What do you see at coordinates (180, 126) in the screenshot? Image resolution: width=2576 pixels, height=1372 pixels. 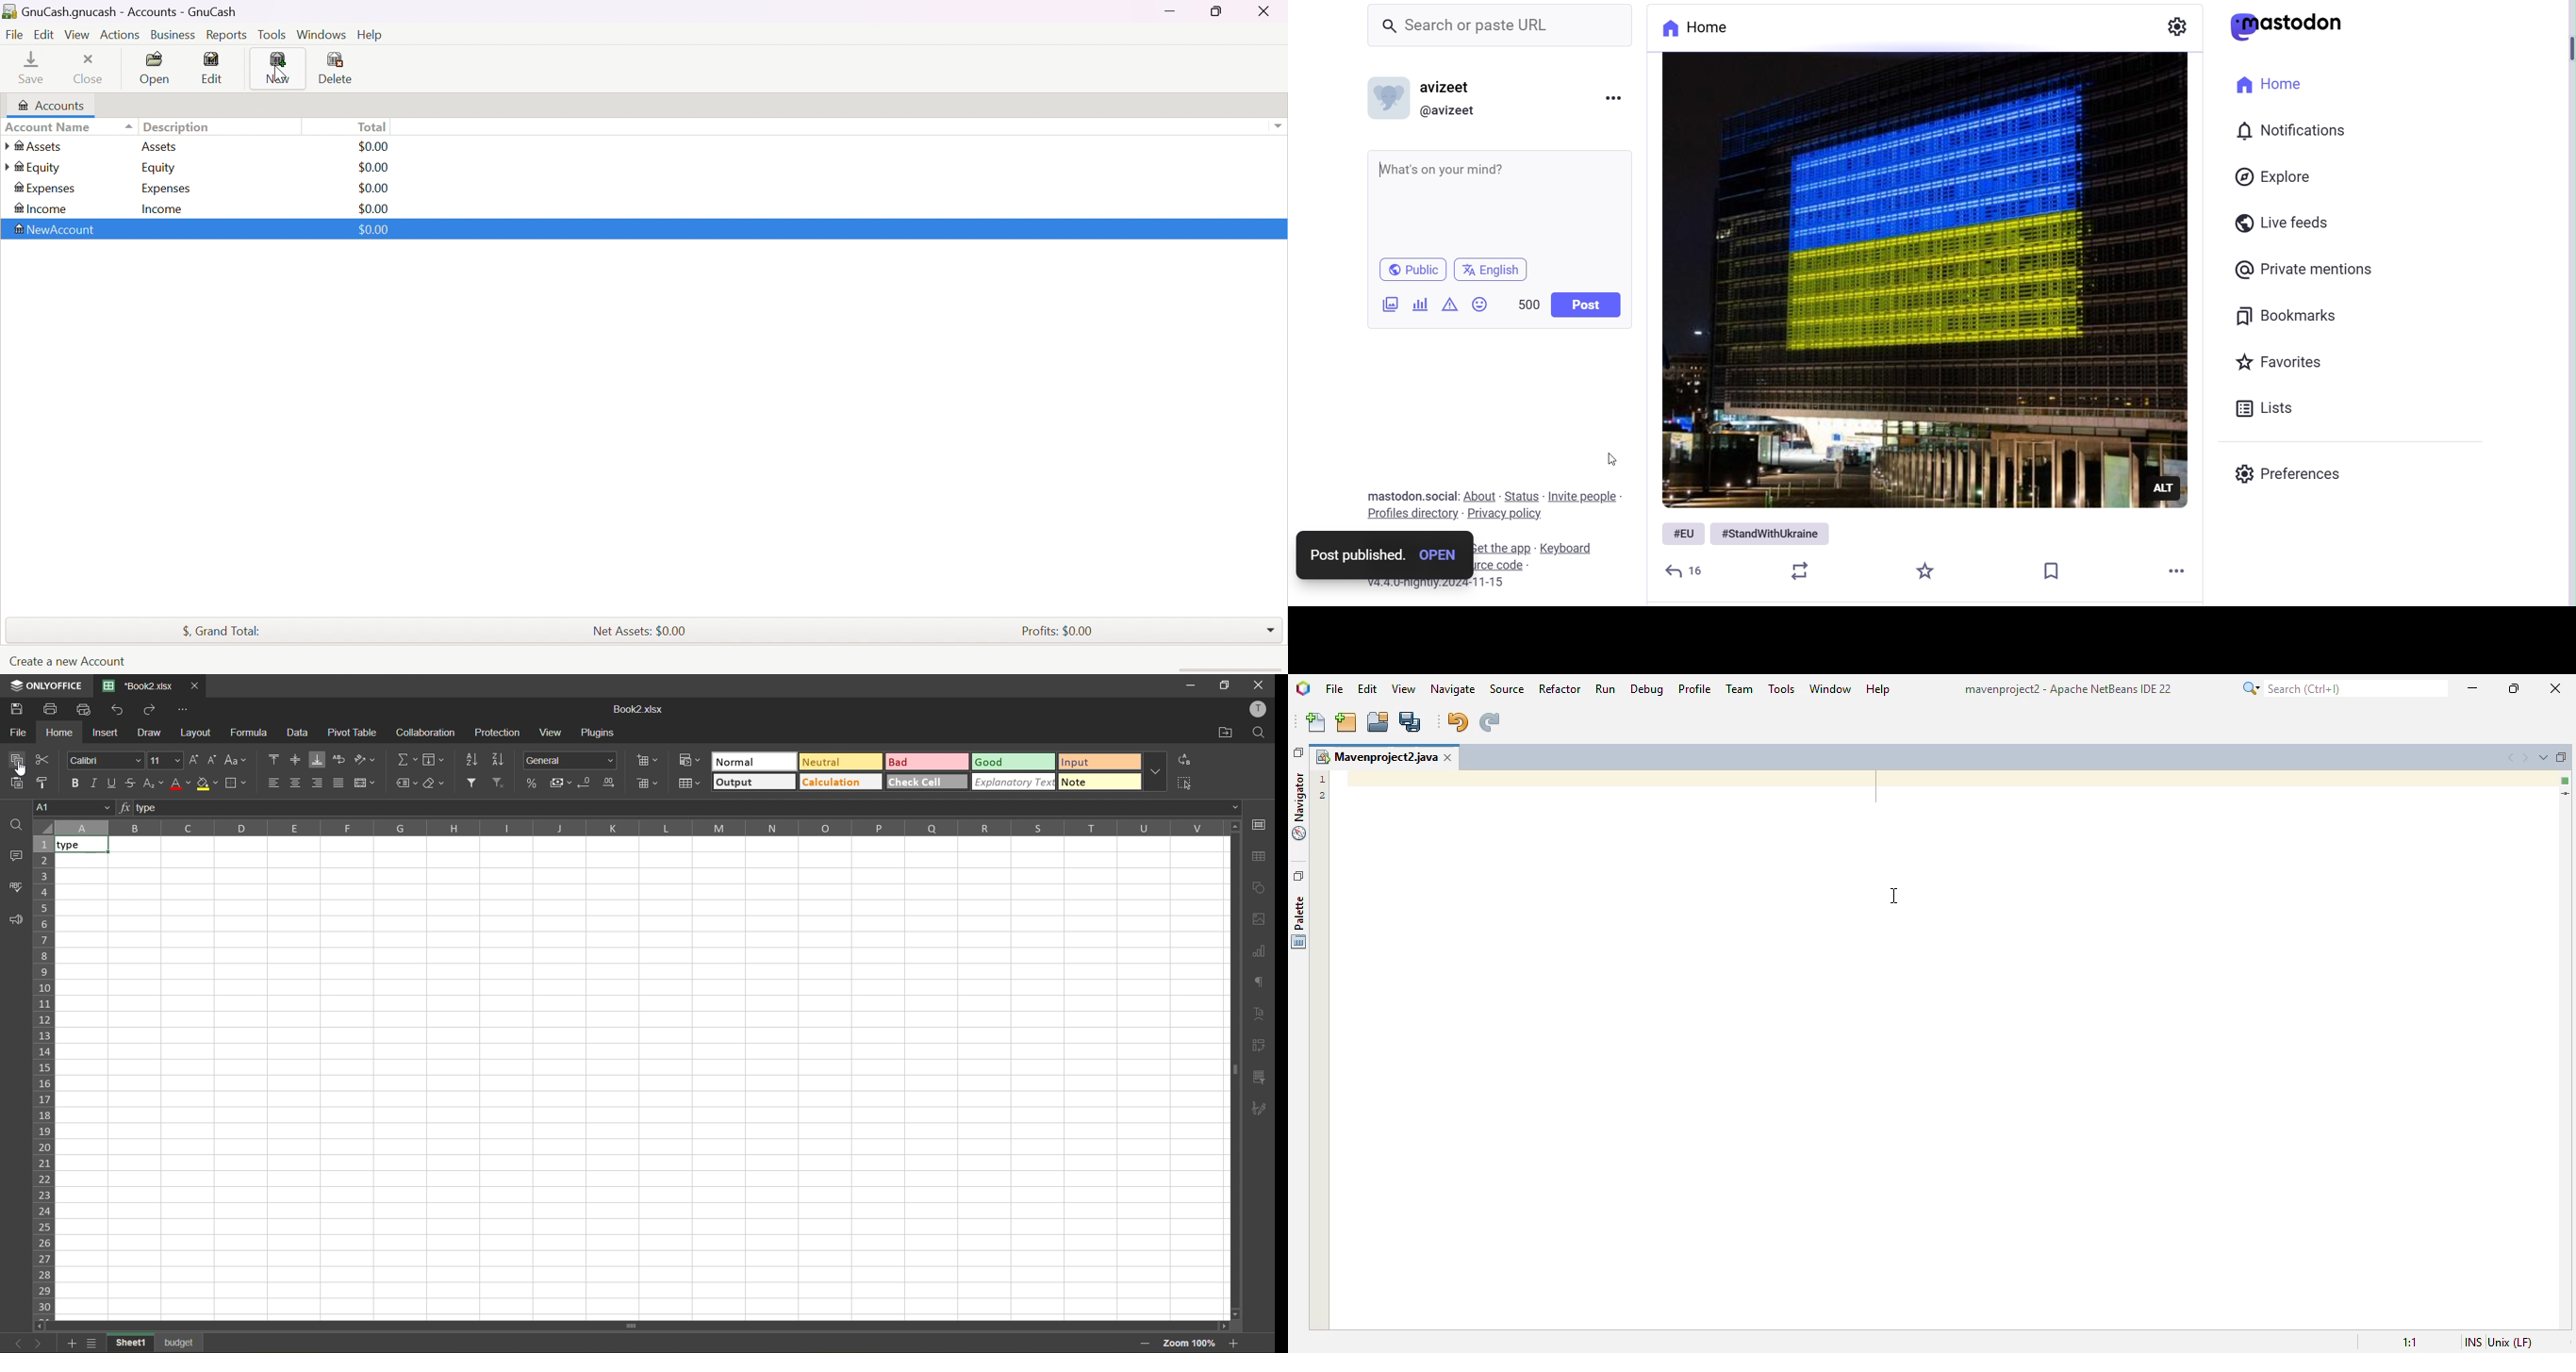 I see `Description` at bounding box center [180, 126].